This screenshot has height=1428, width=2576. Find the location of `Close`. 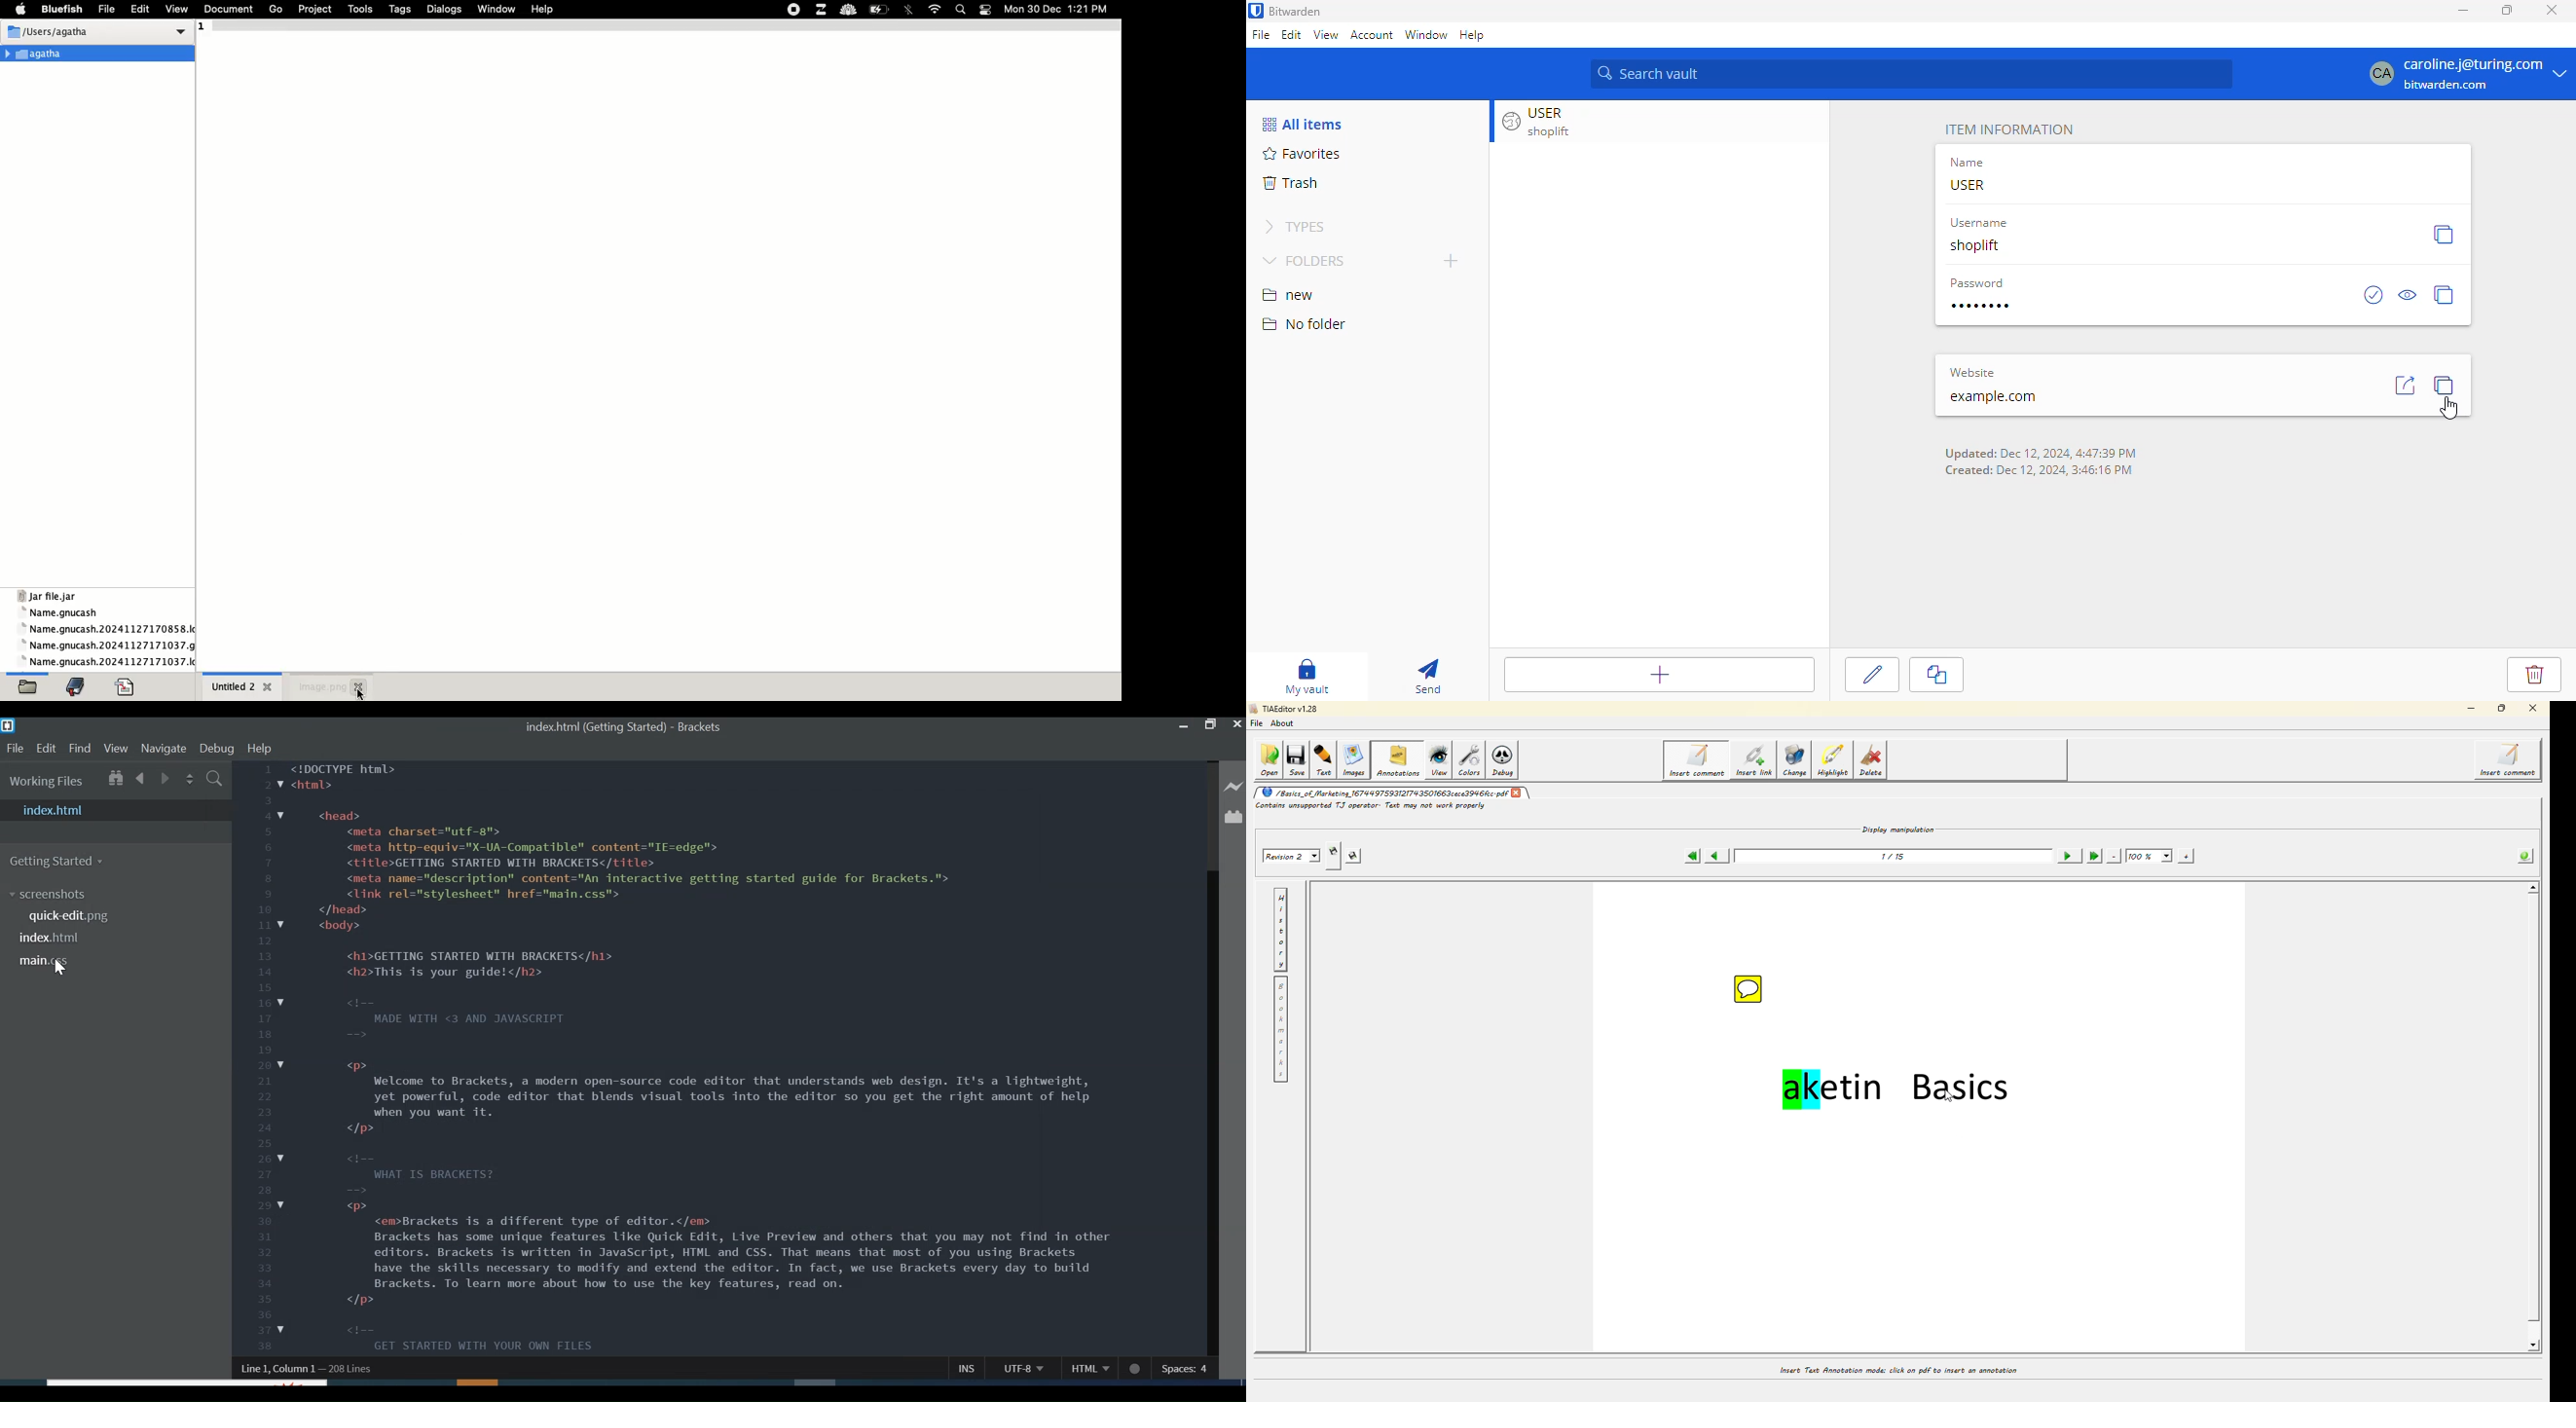

Close is located at coordinates (1237, 723).